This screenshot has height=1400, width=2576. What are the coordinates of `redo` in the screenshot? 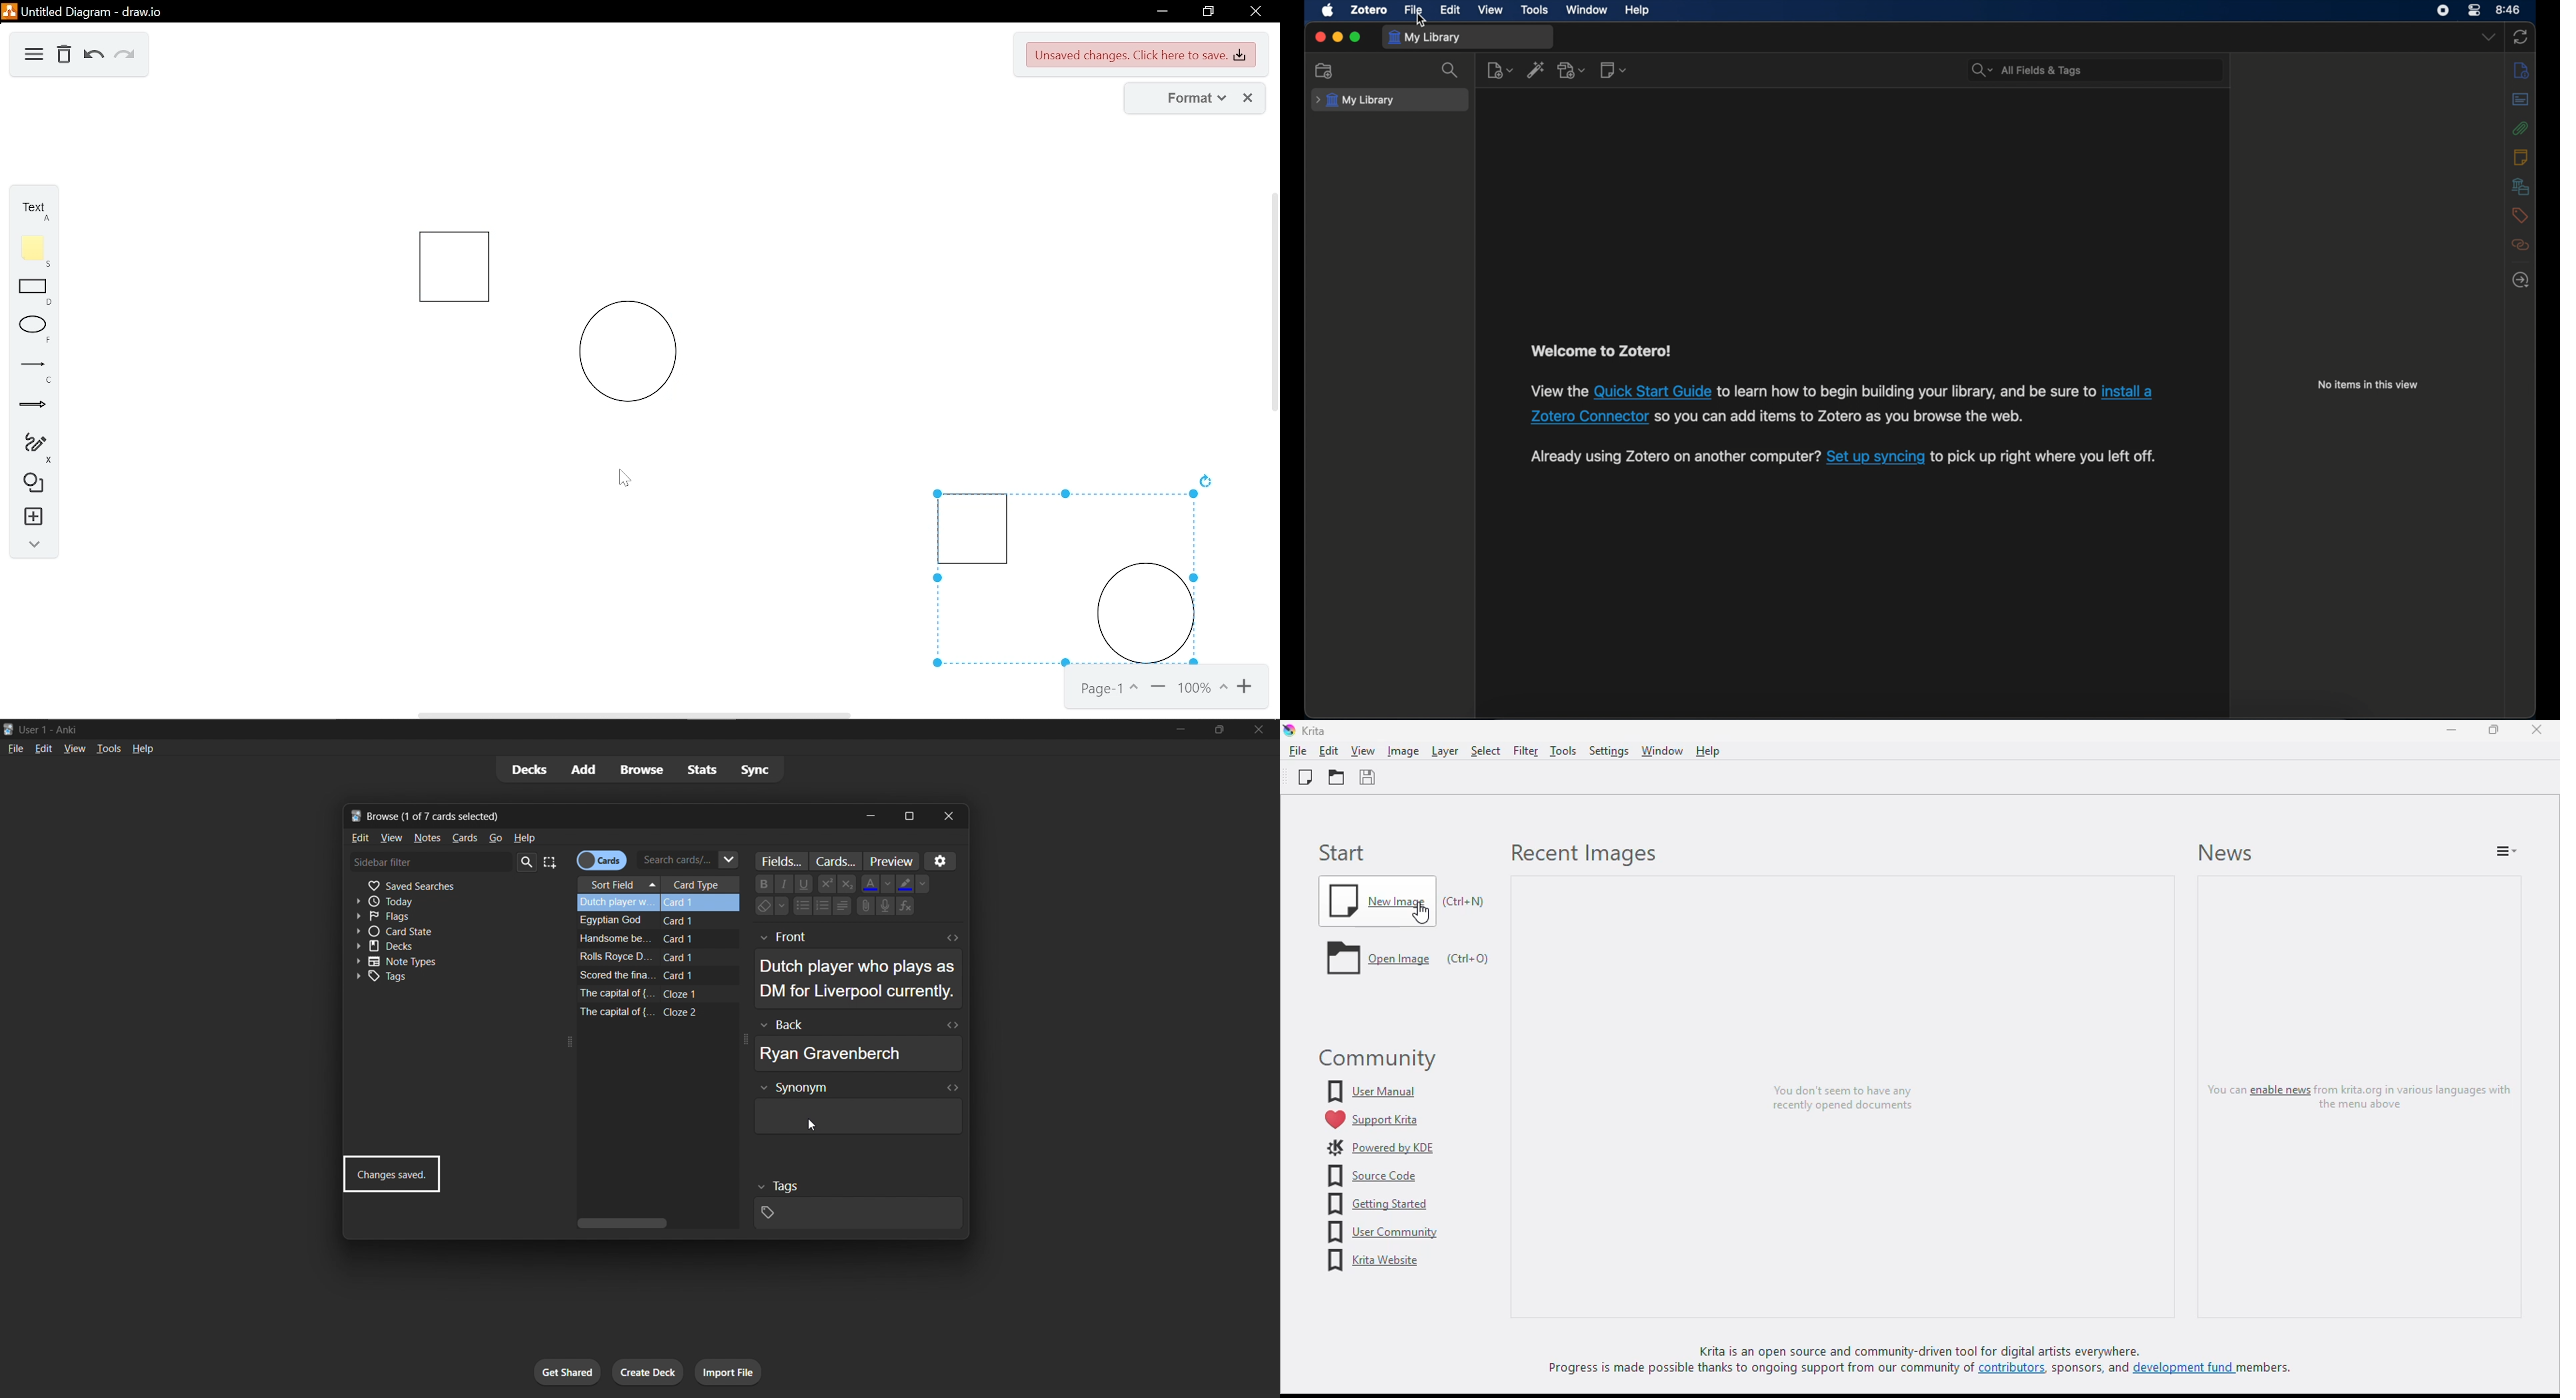 It's located at (124, 55).